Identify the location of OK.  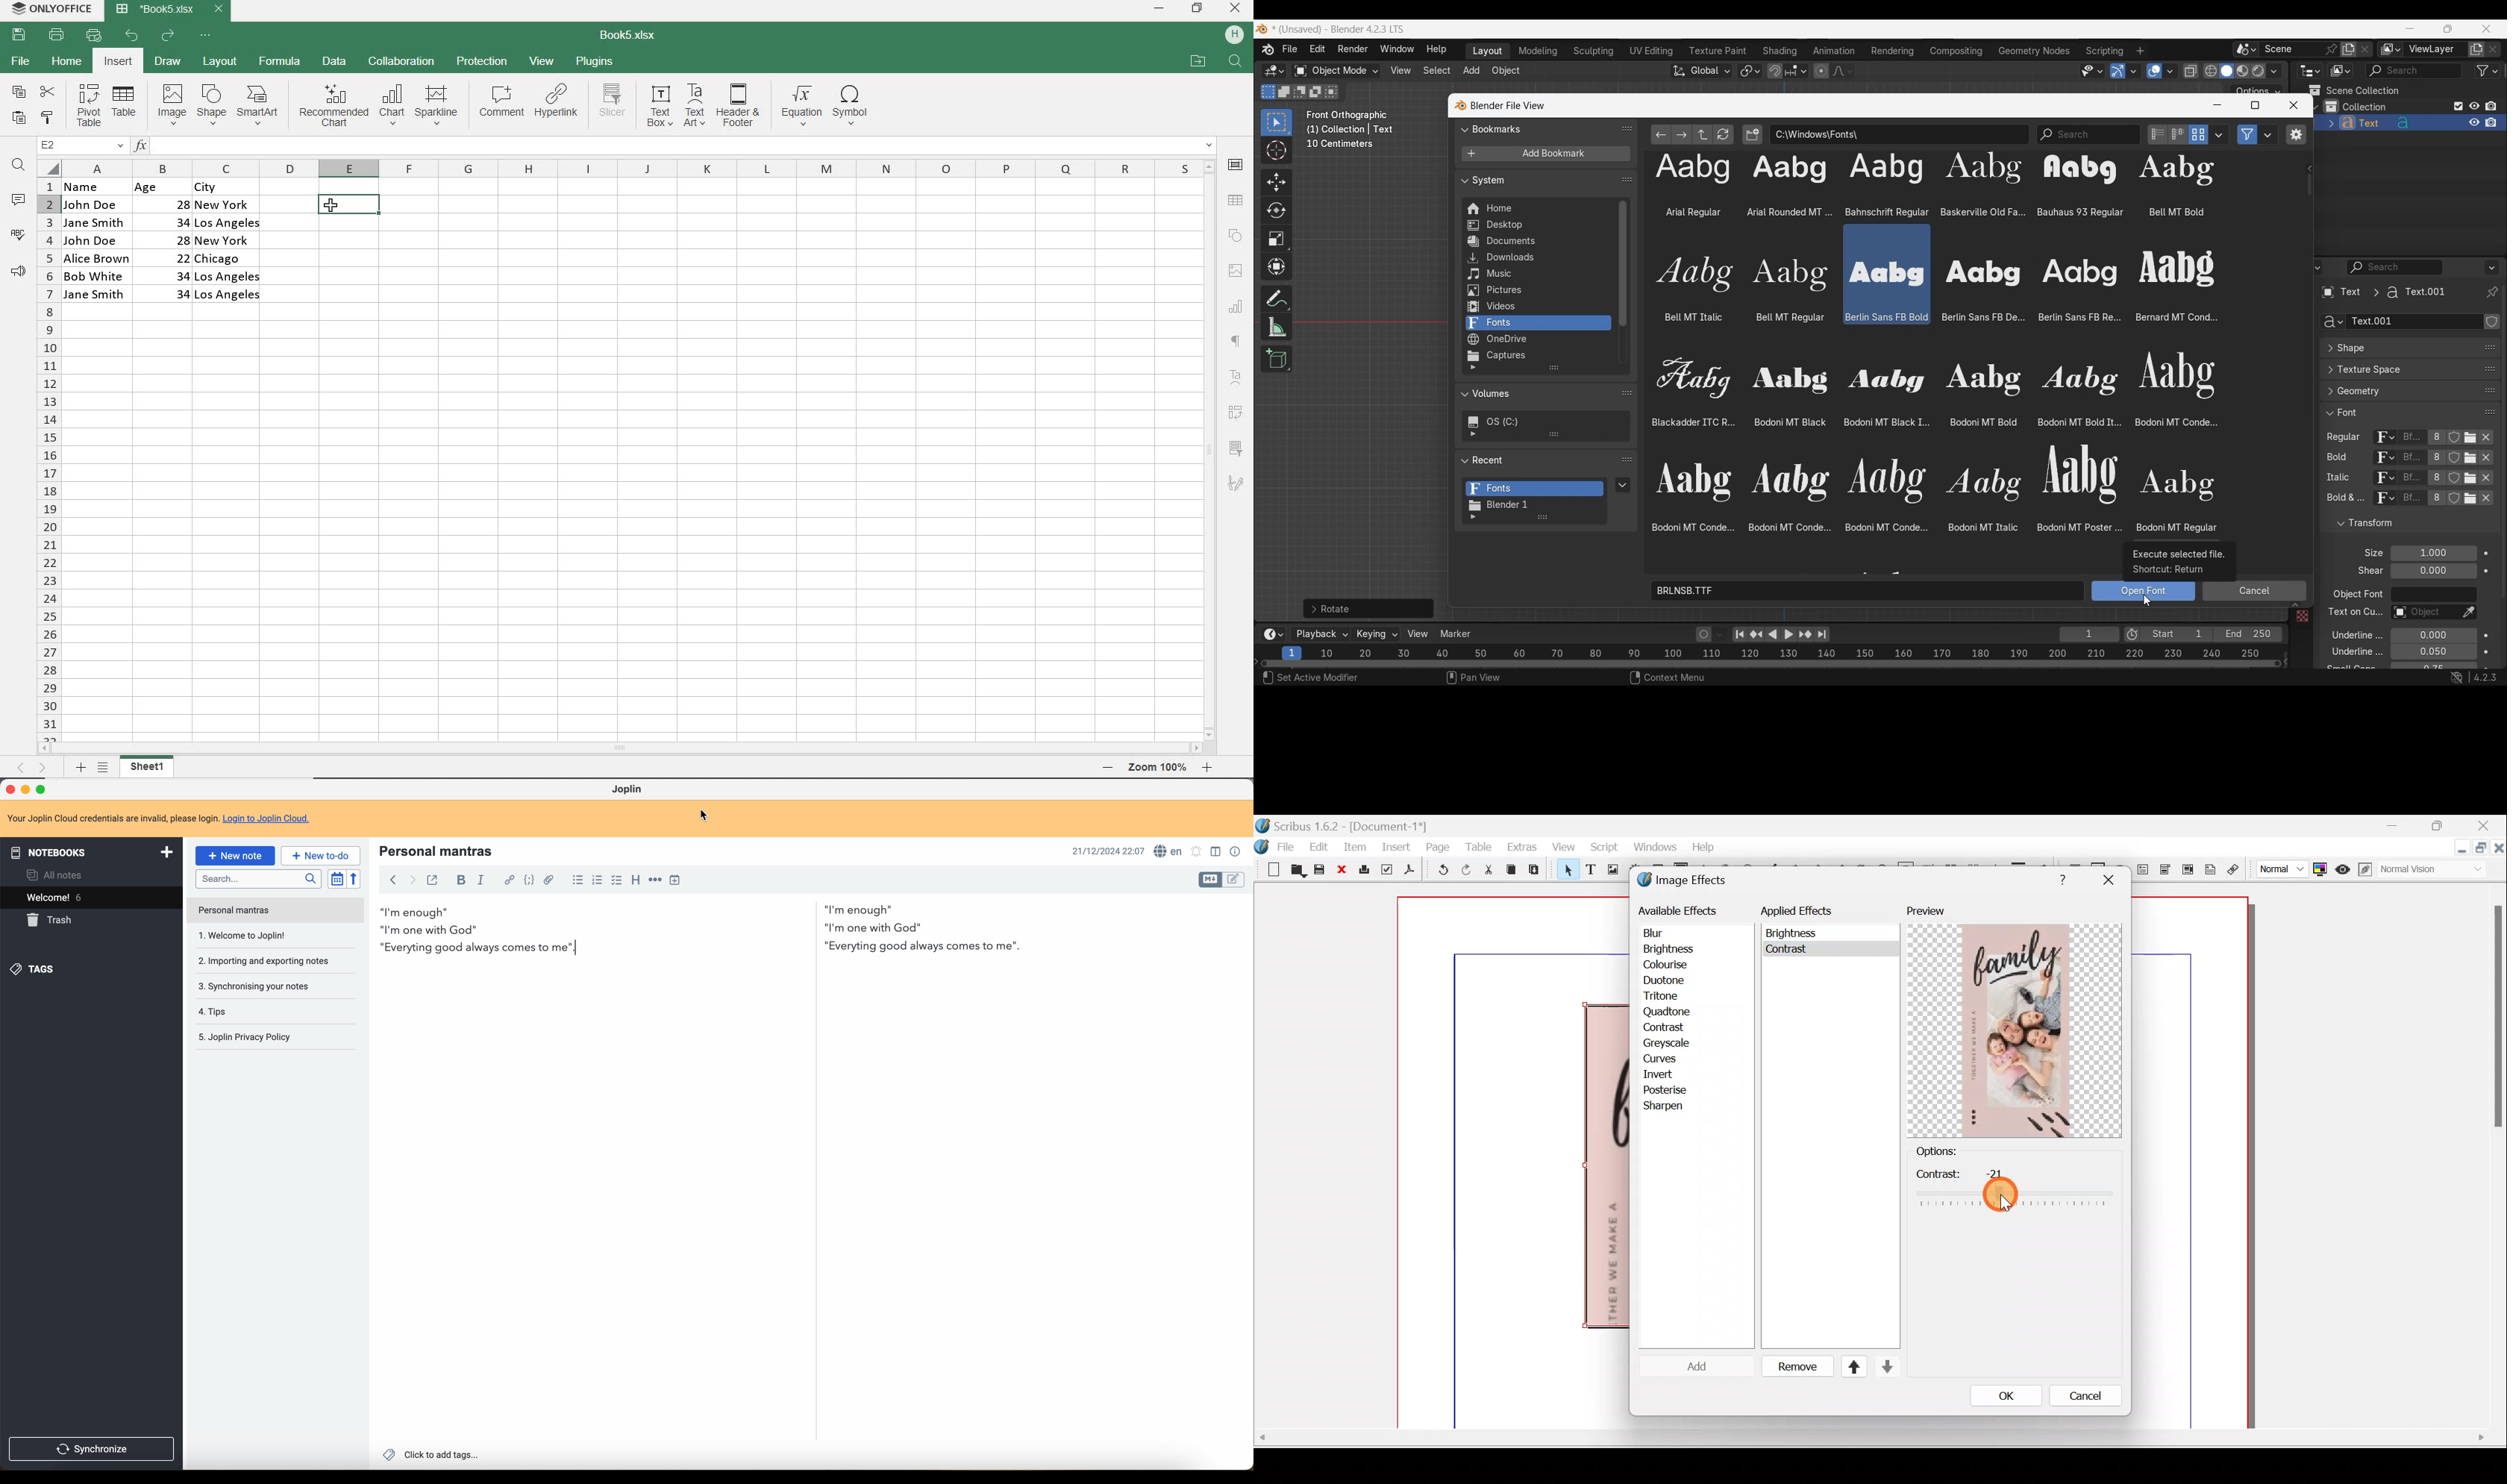
(2002, 1395).